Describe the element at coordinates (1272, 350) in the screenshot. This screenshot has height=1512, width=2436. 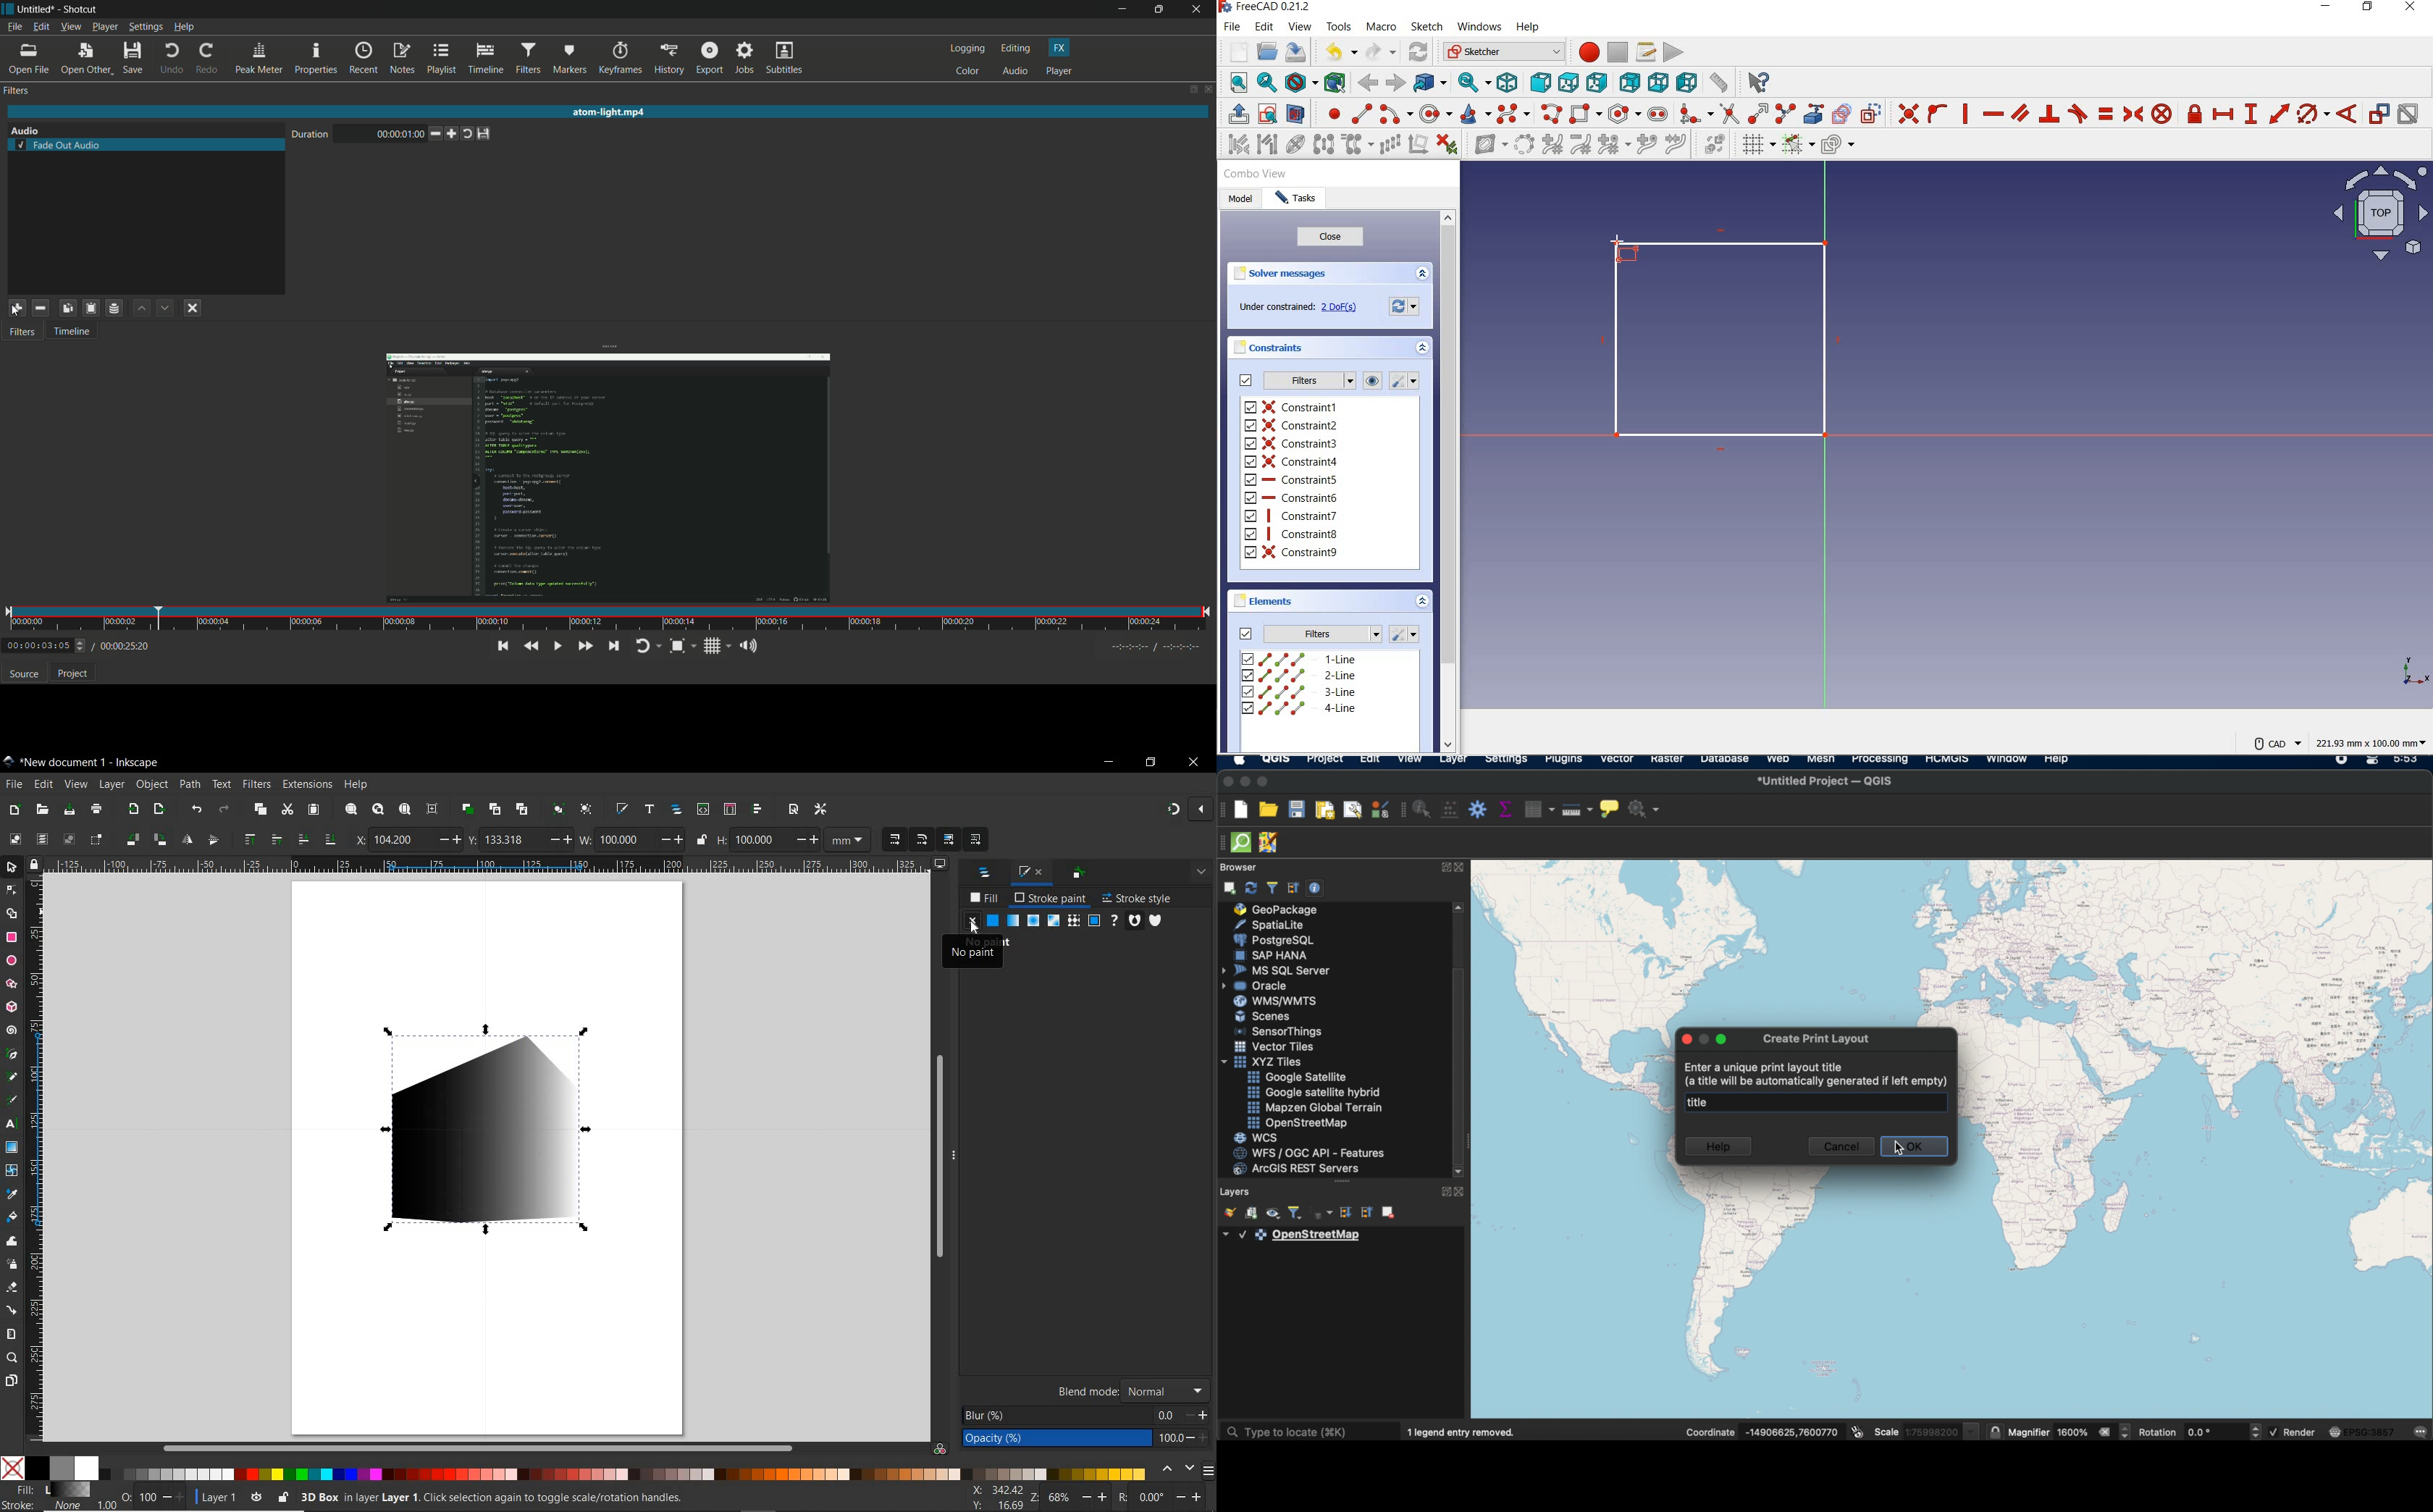
I see `constraints` at that location.